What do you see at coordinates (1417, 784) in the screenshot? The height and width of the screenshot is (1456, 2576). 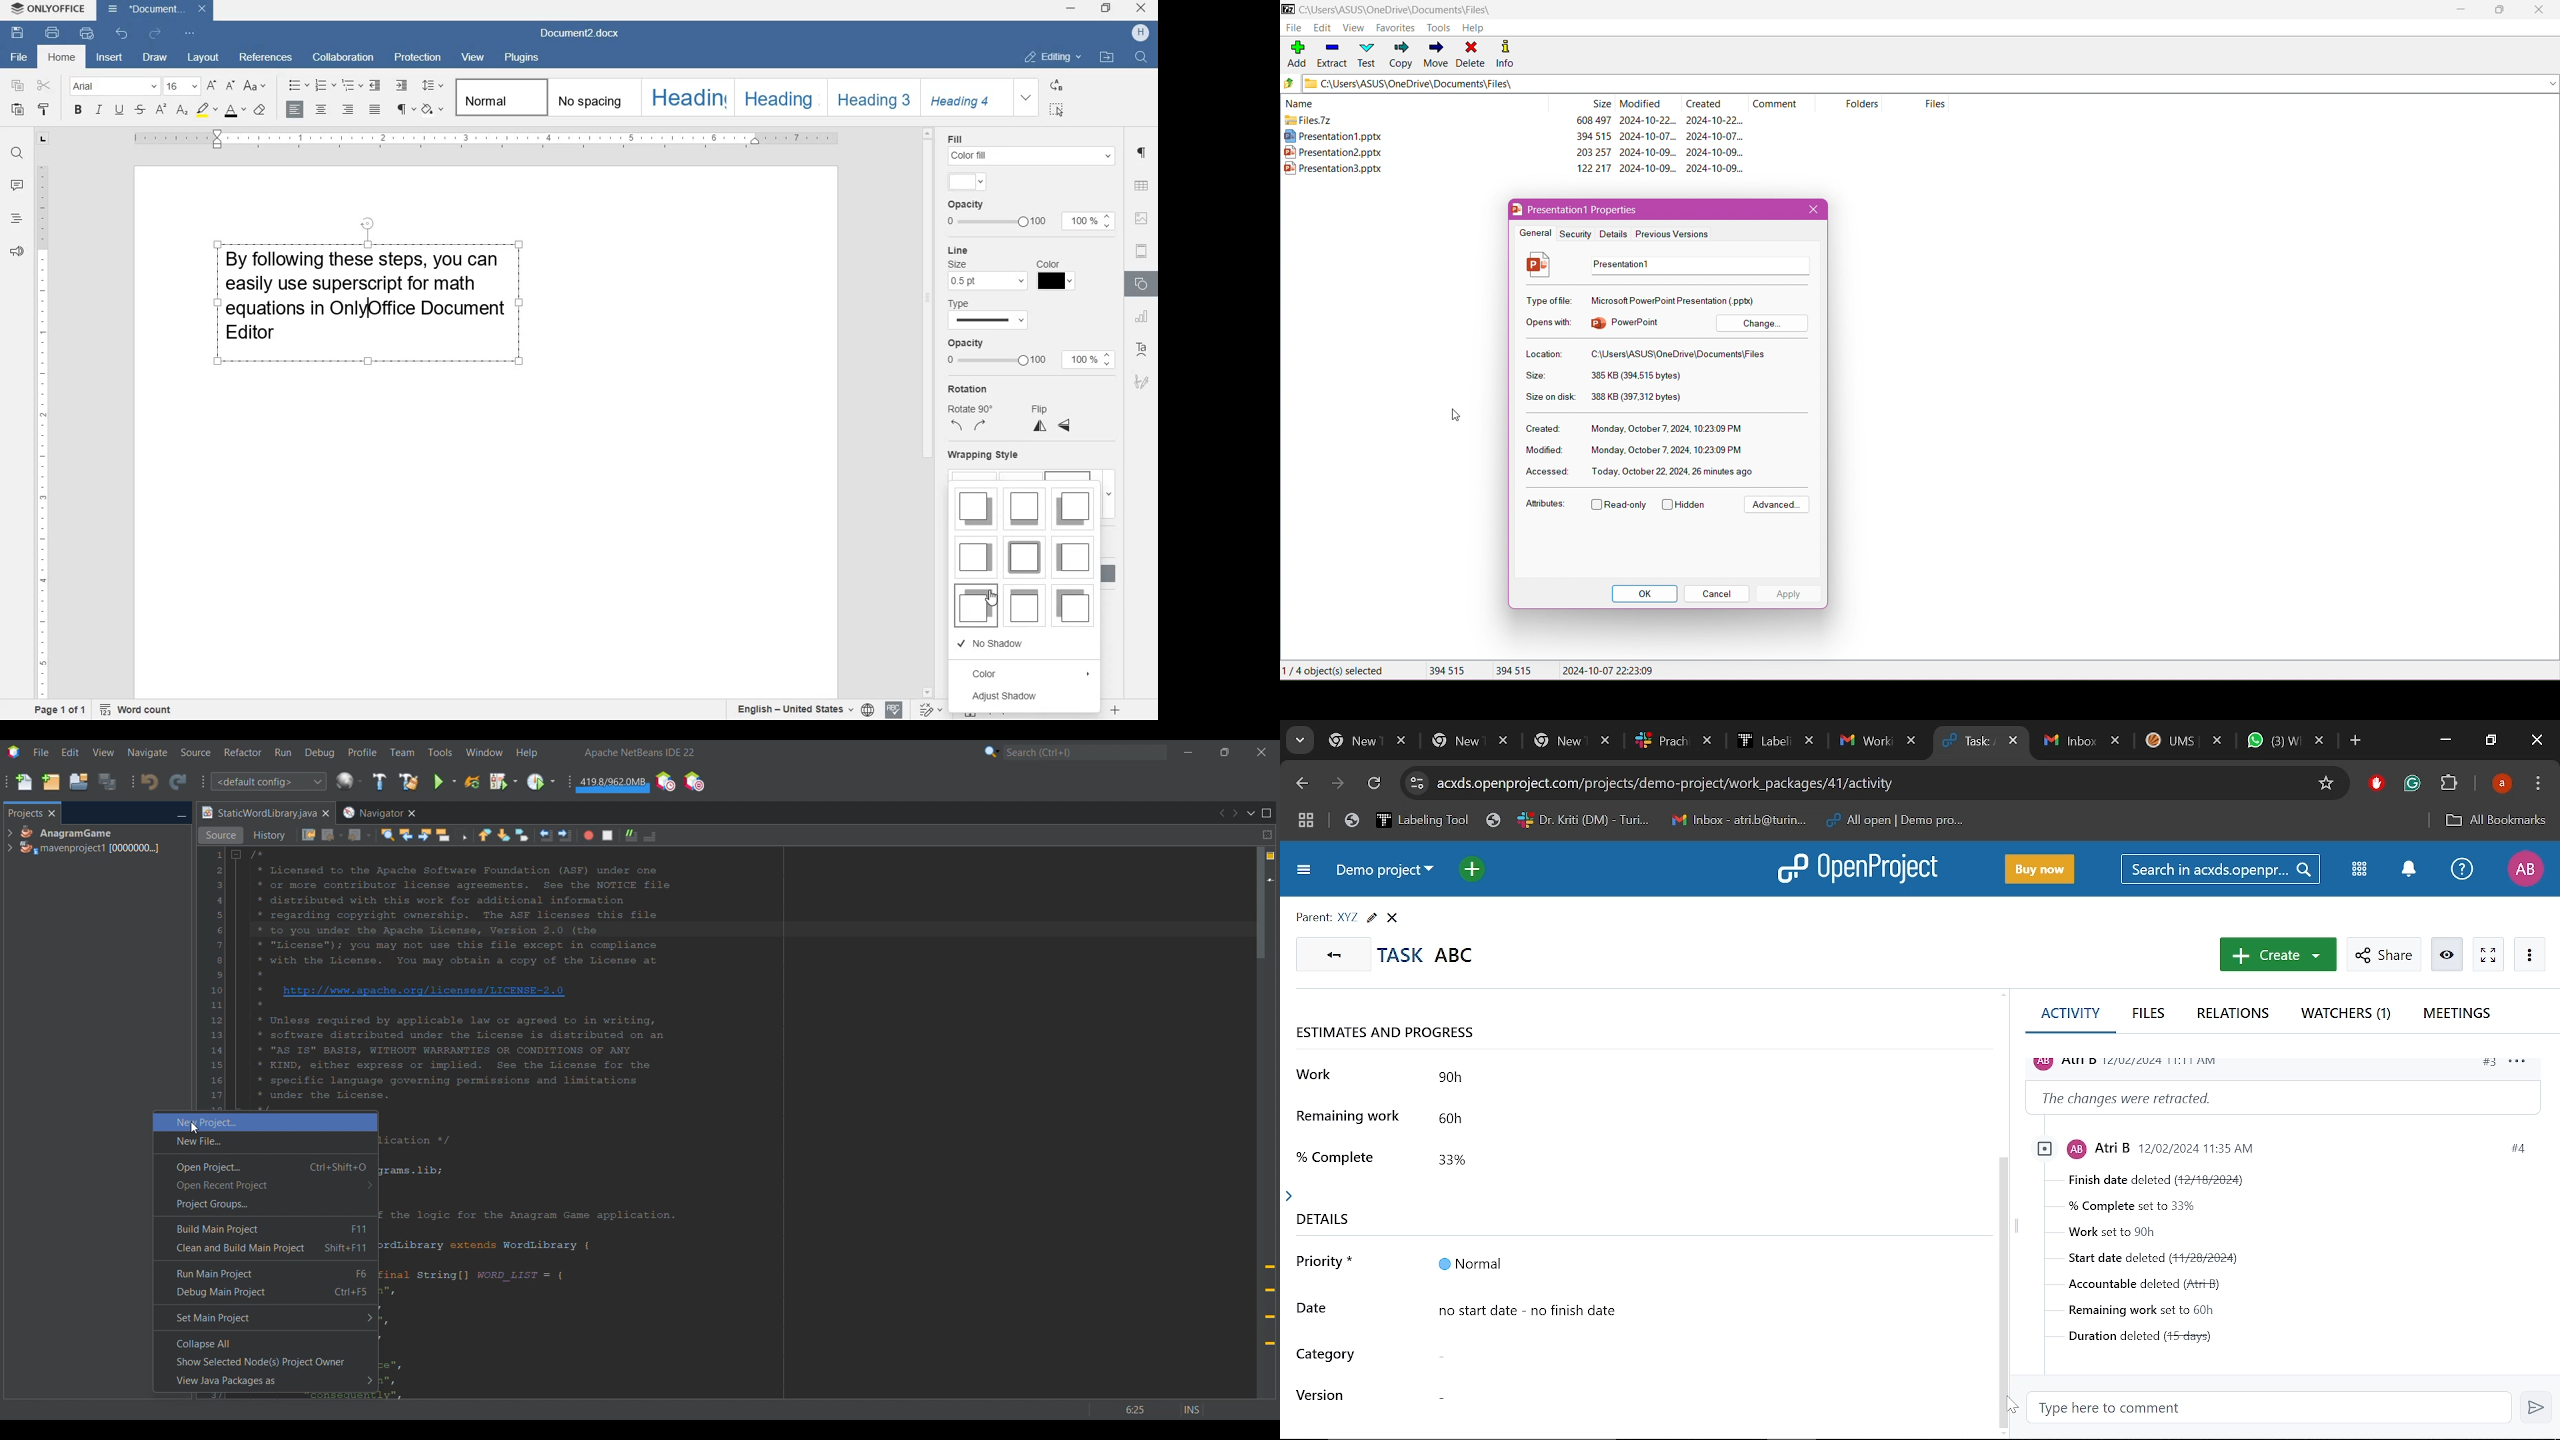 I see `Cite info` at bounding box center [1417, 784].